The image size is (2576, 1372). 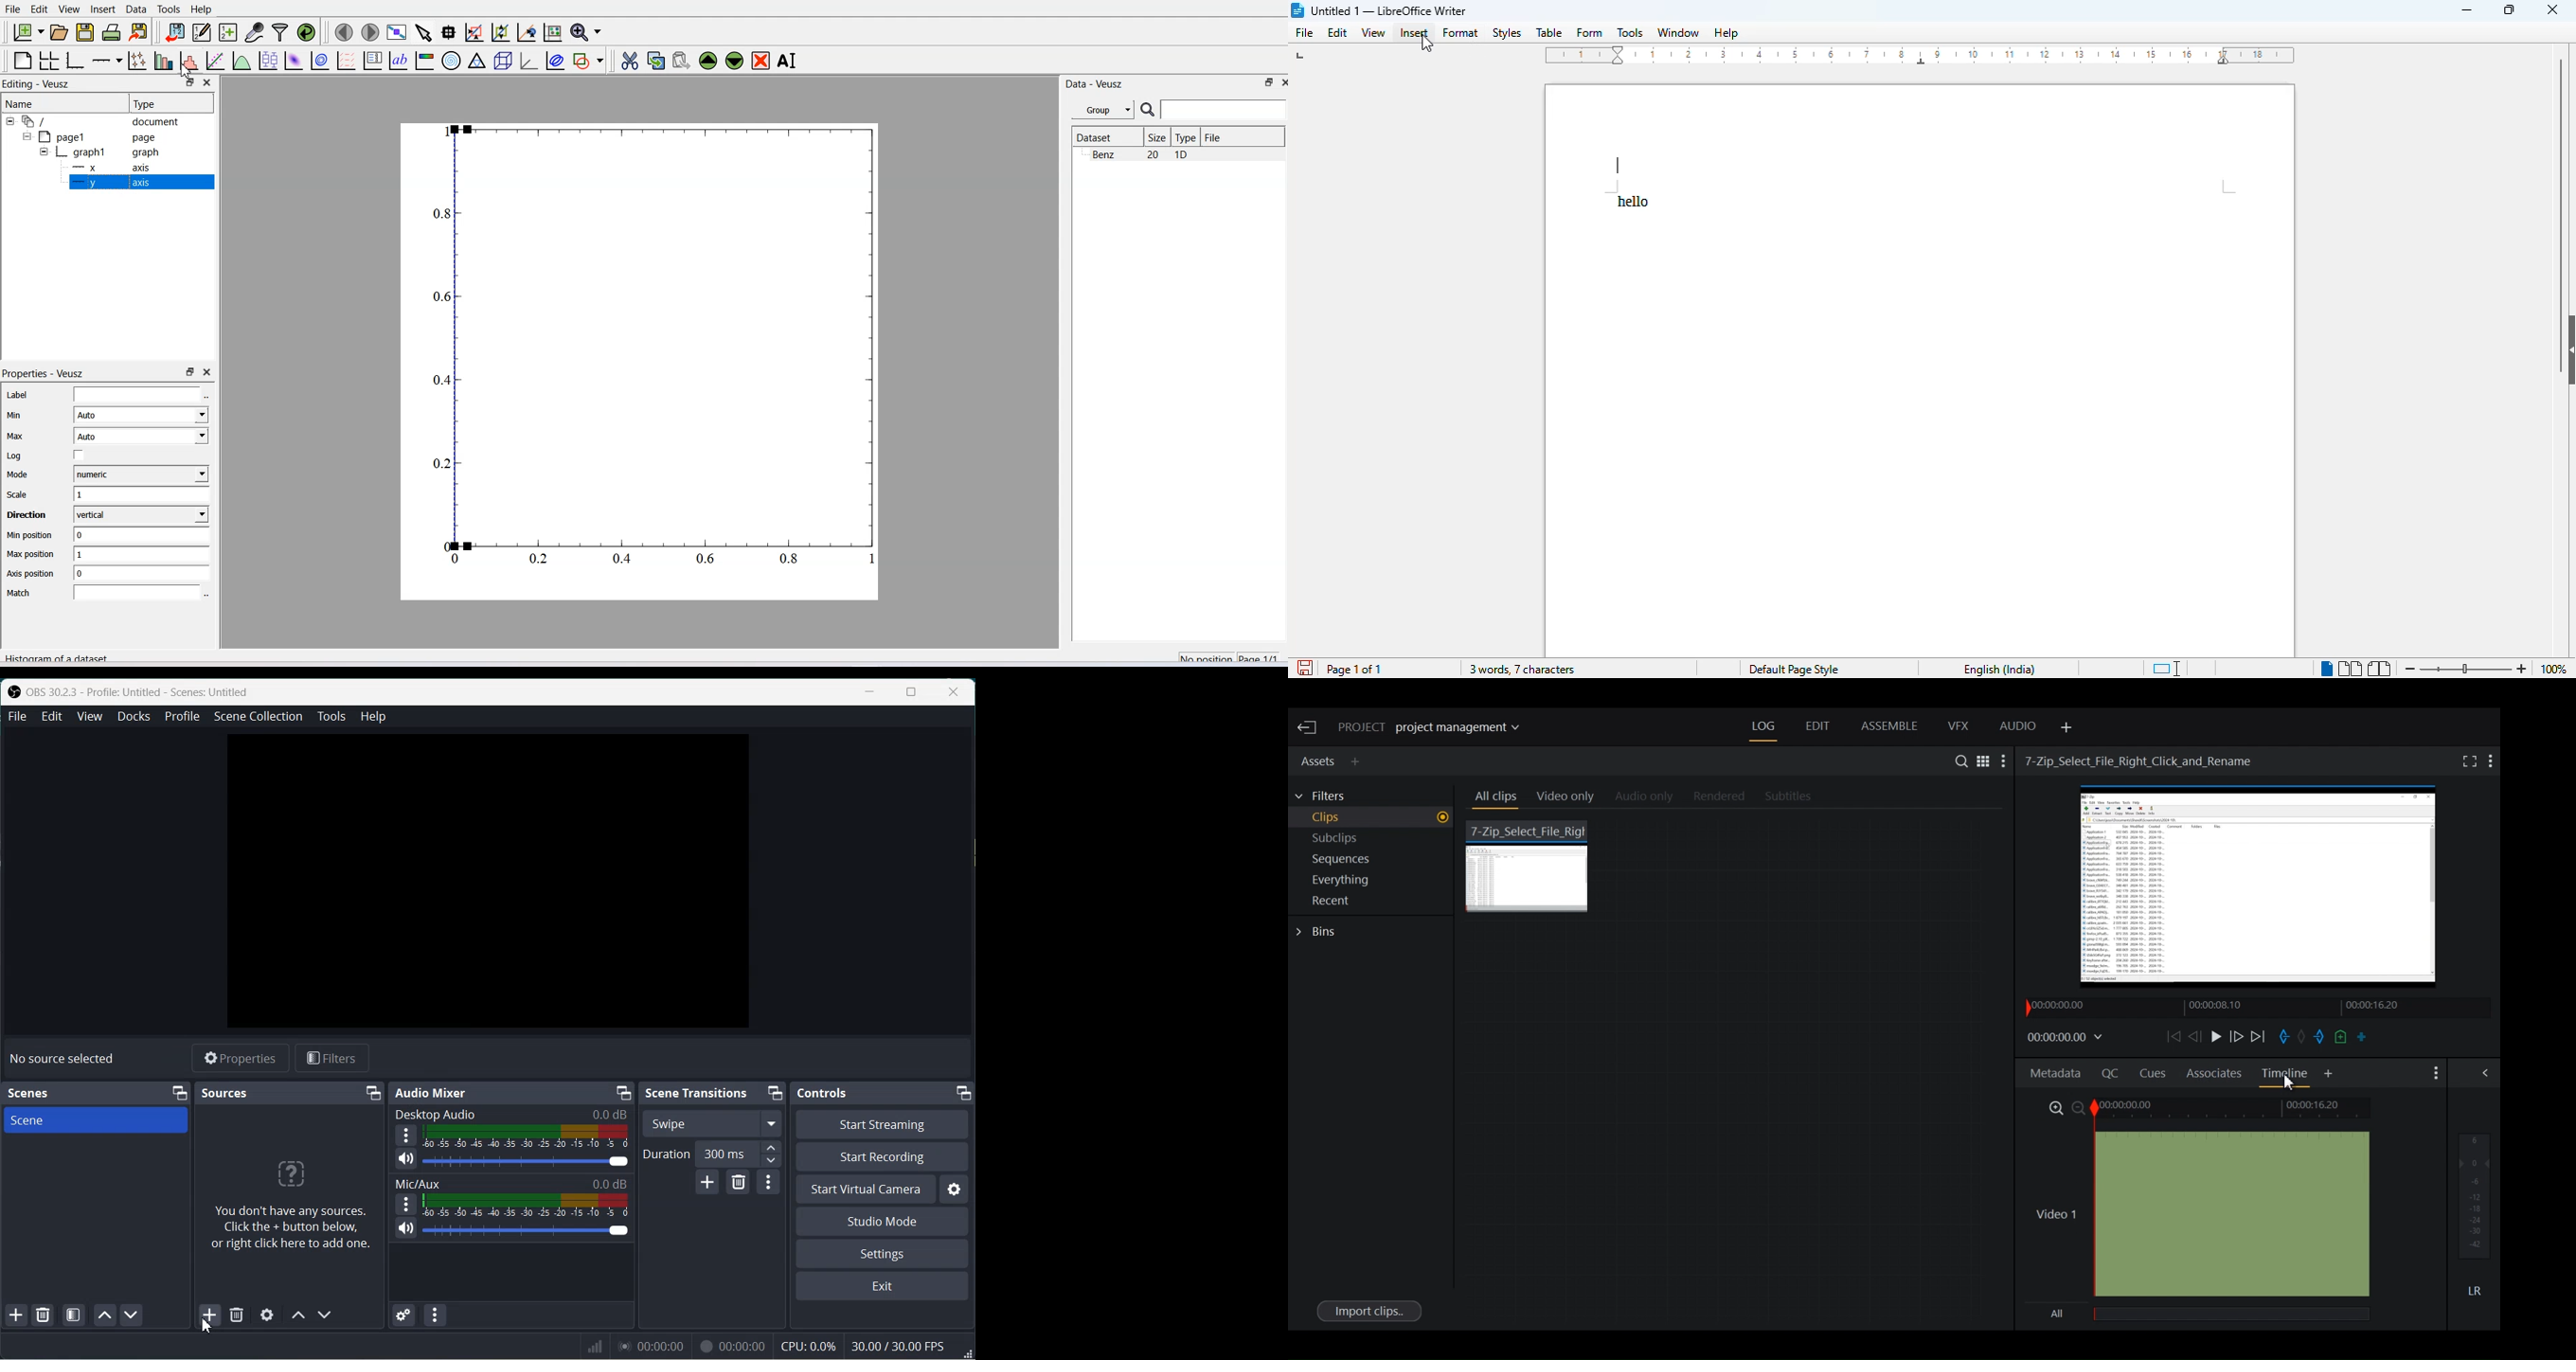 I want to click on 100%, so click(x=2552, y=671).